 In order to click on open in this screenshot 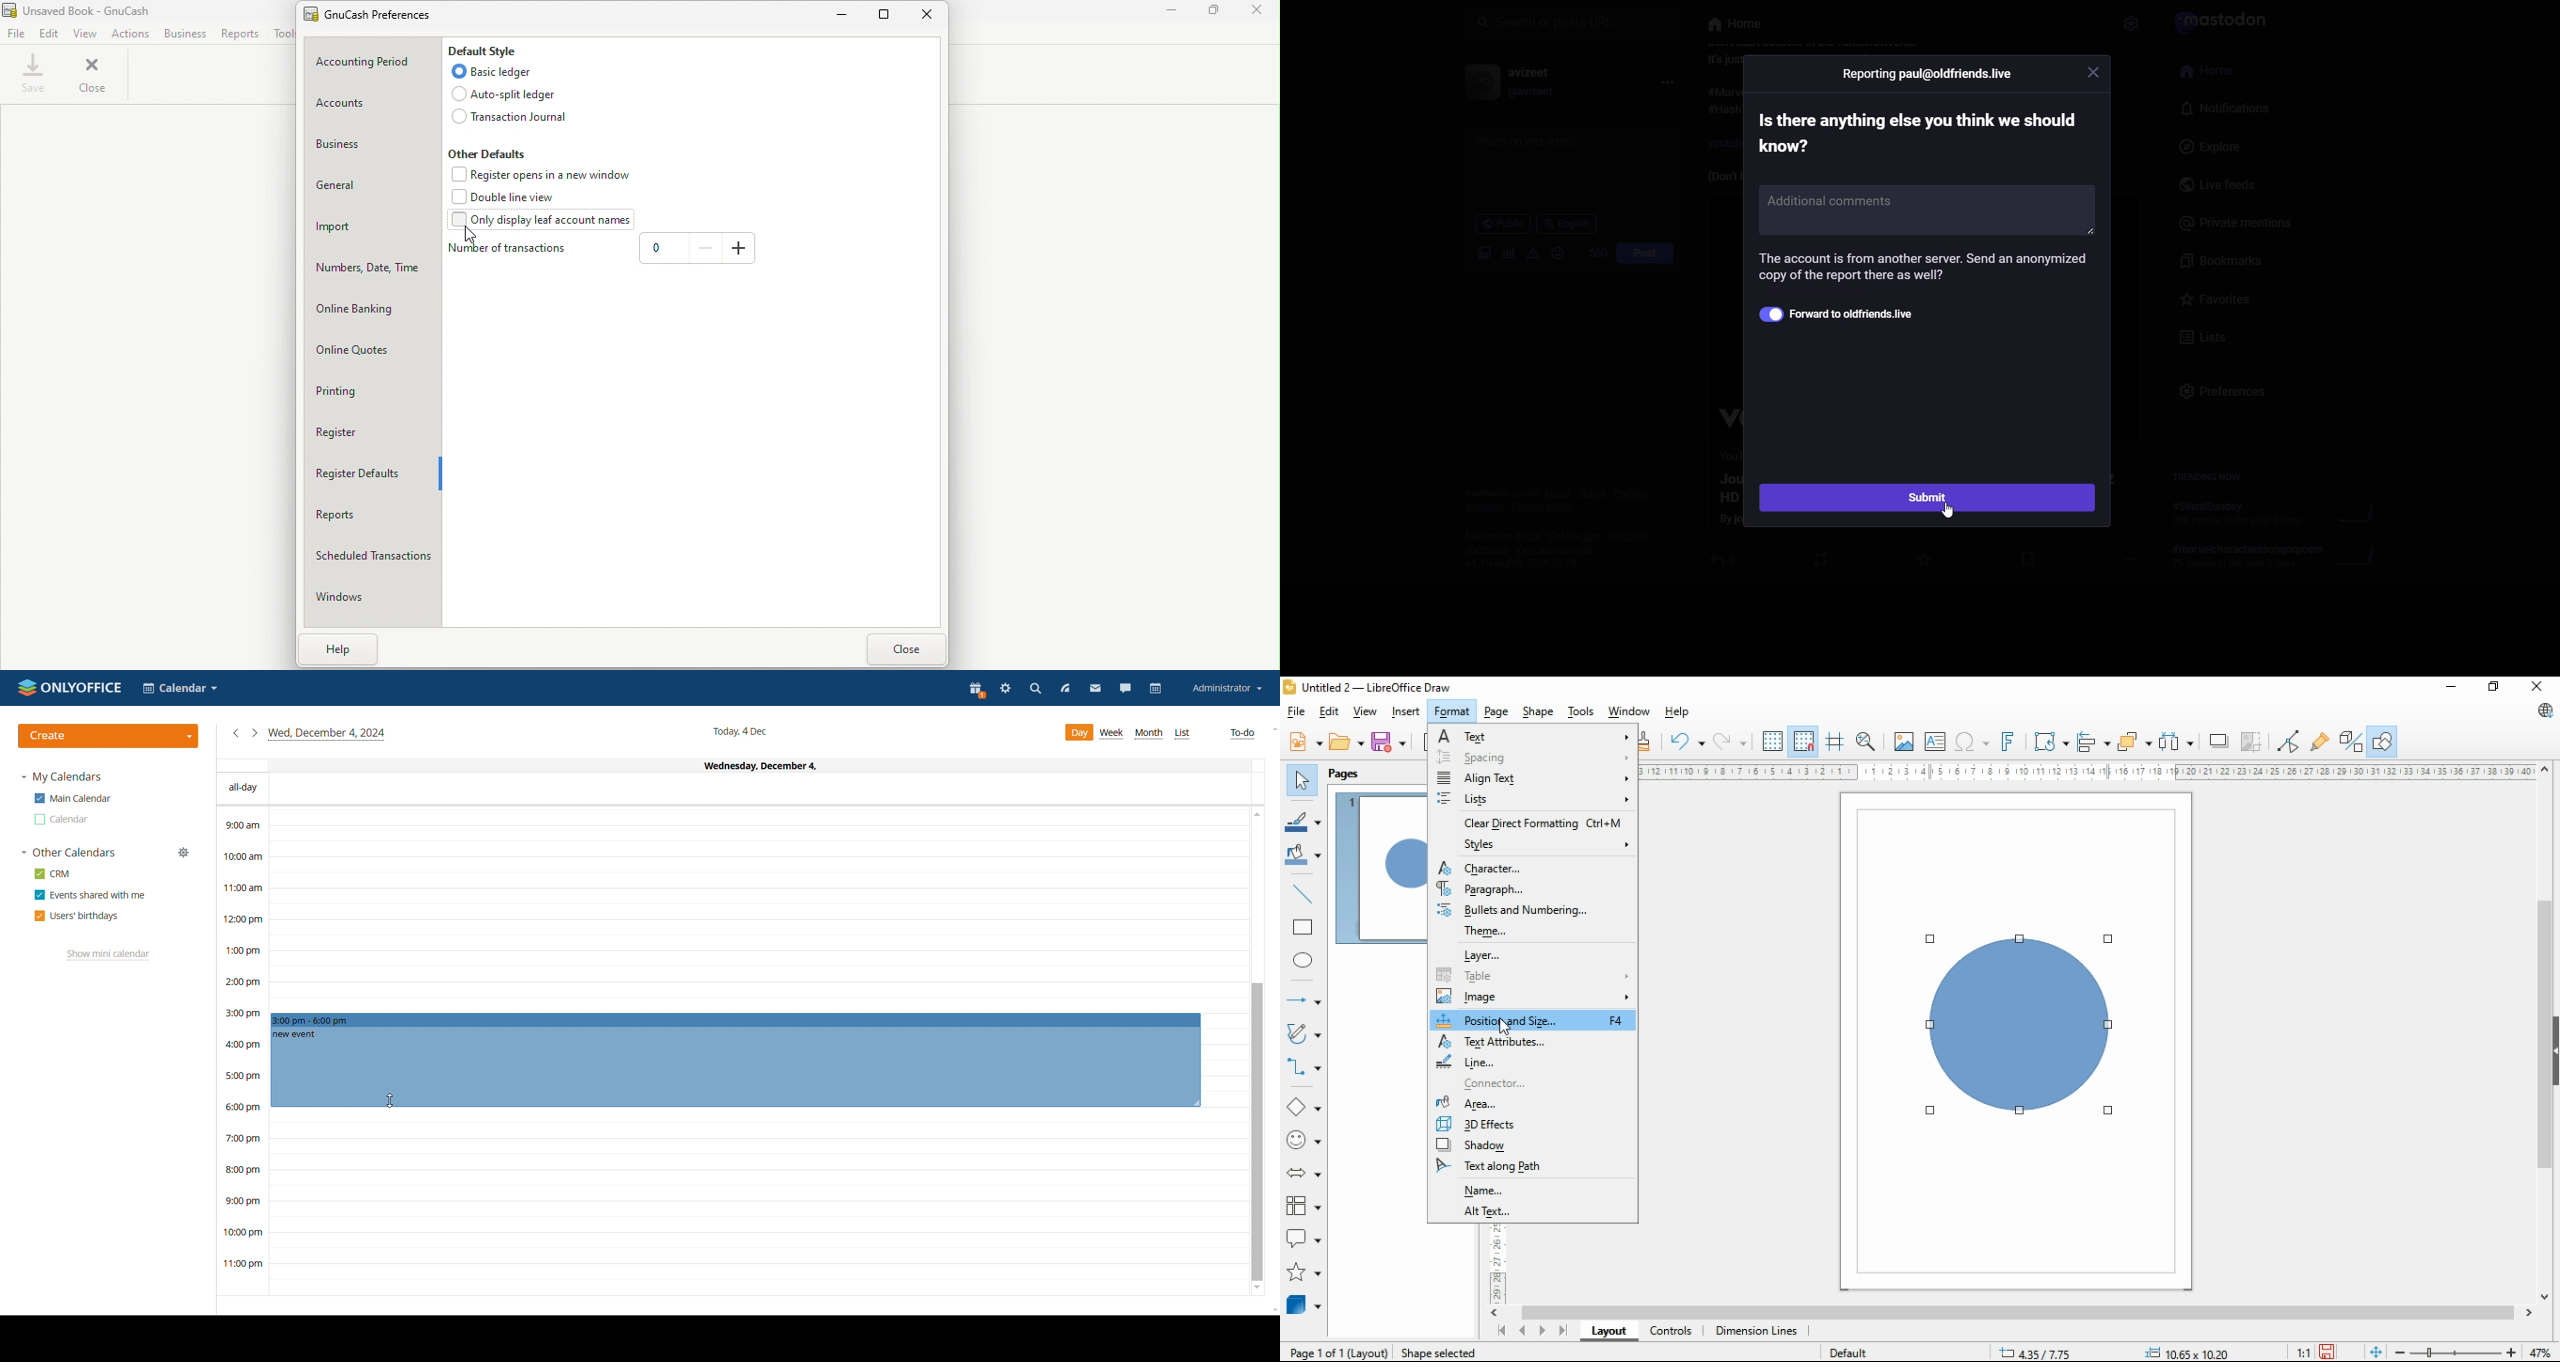, I will do `click(1346, 741)`.